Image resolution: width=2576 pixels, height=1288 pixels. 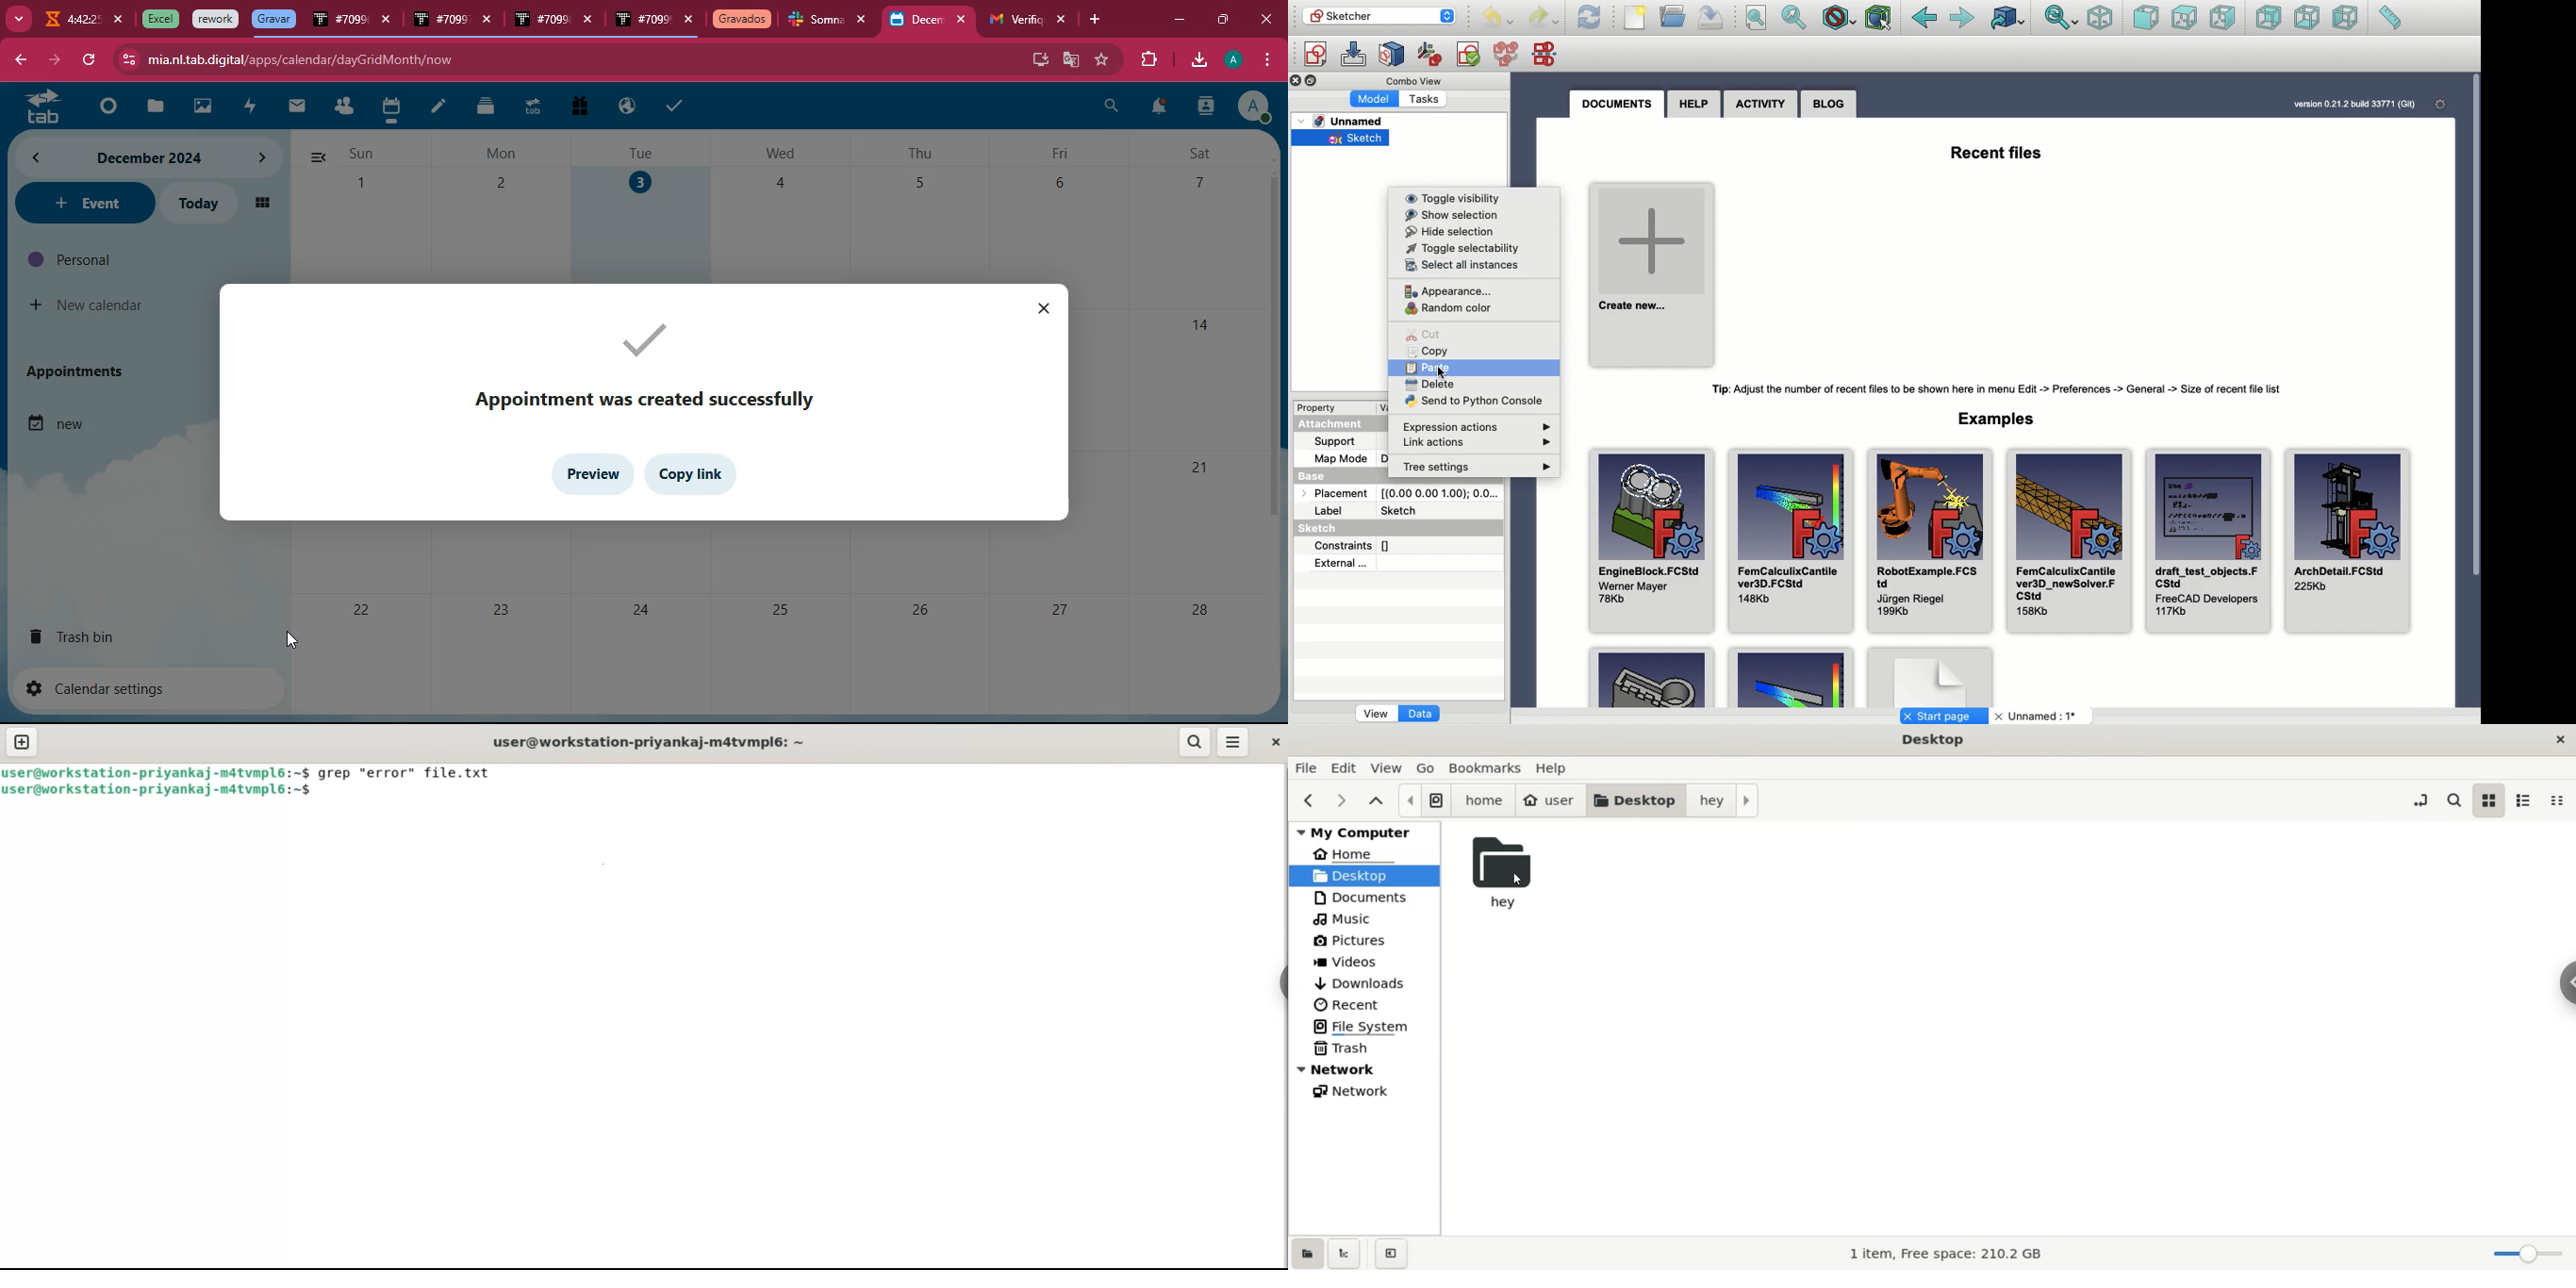 I want to click on Copy, so click(x=1431, y=350).